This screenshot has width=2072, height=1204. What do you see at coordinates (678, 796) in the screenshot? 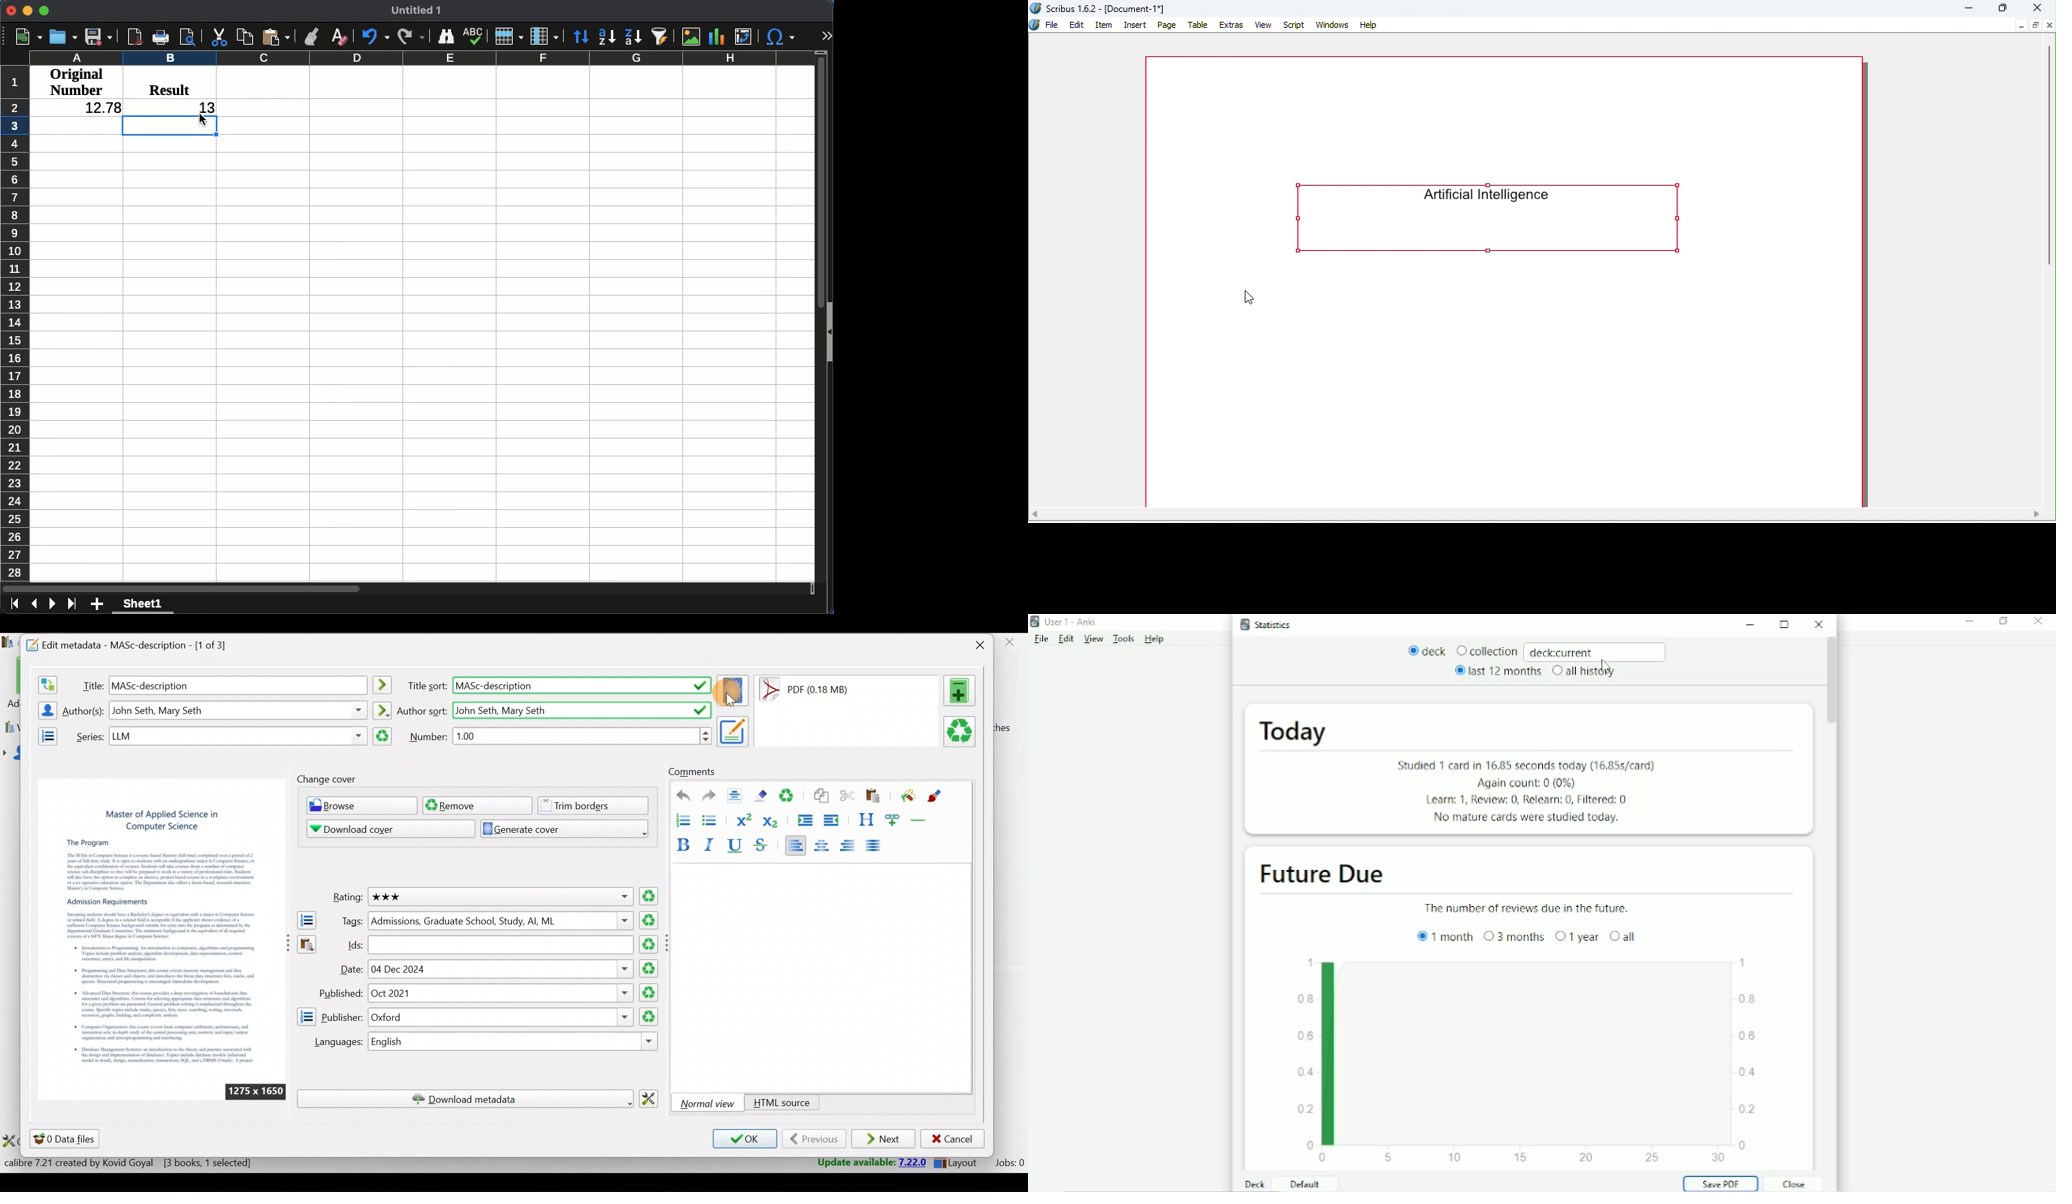
I see `Undo` at bounding box center [678, 796].